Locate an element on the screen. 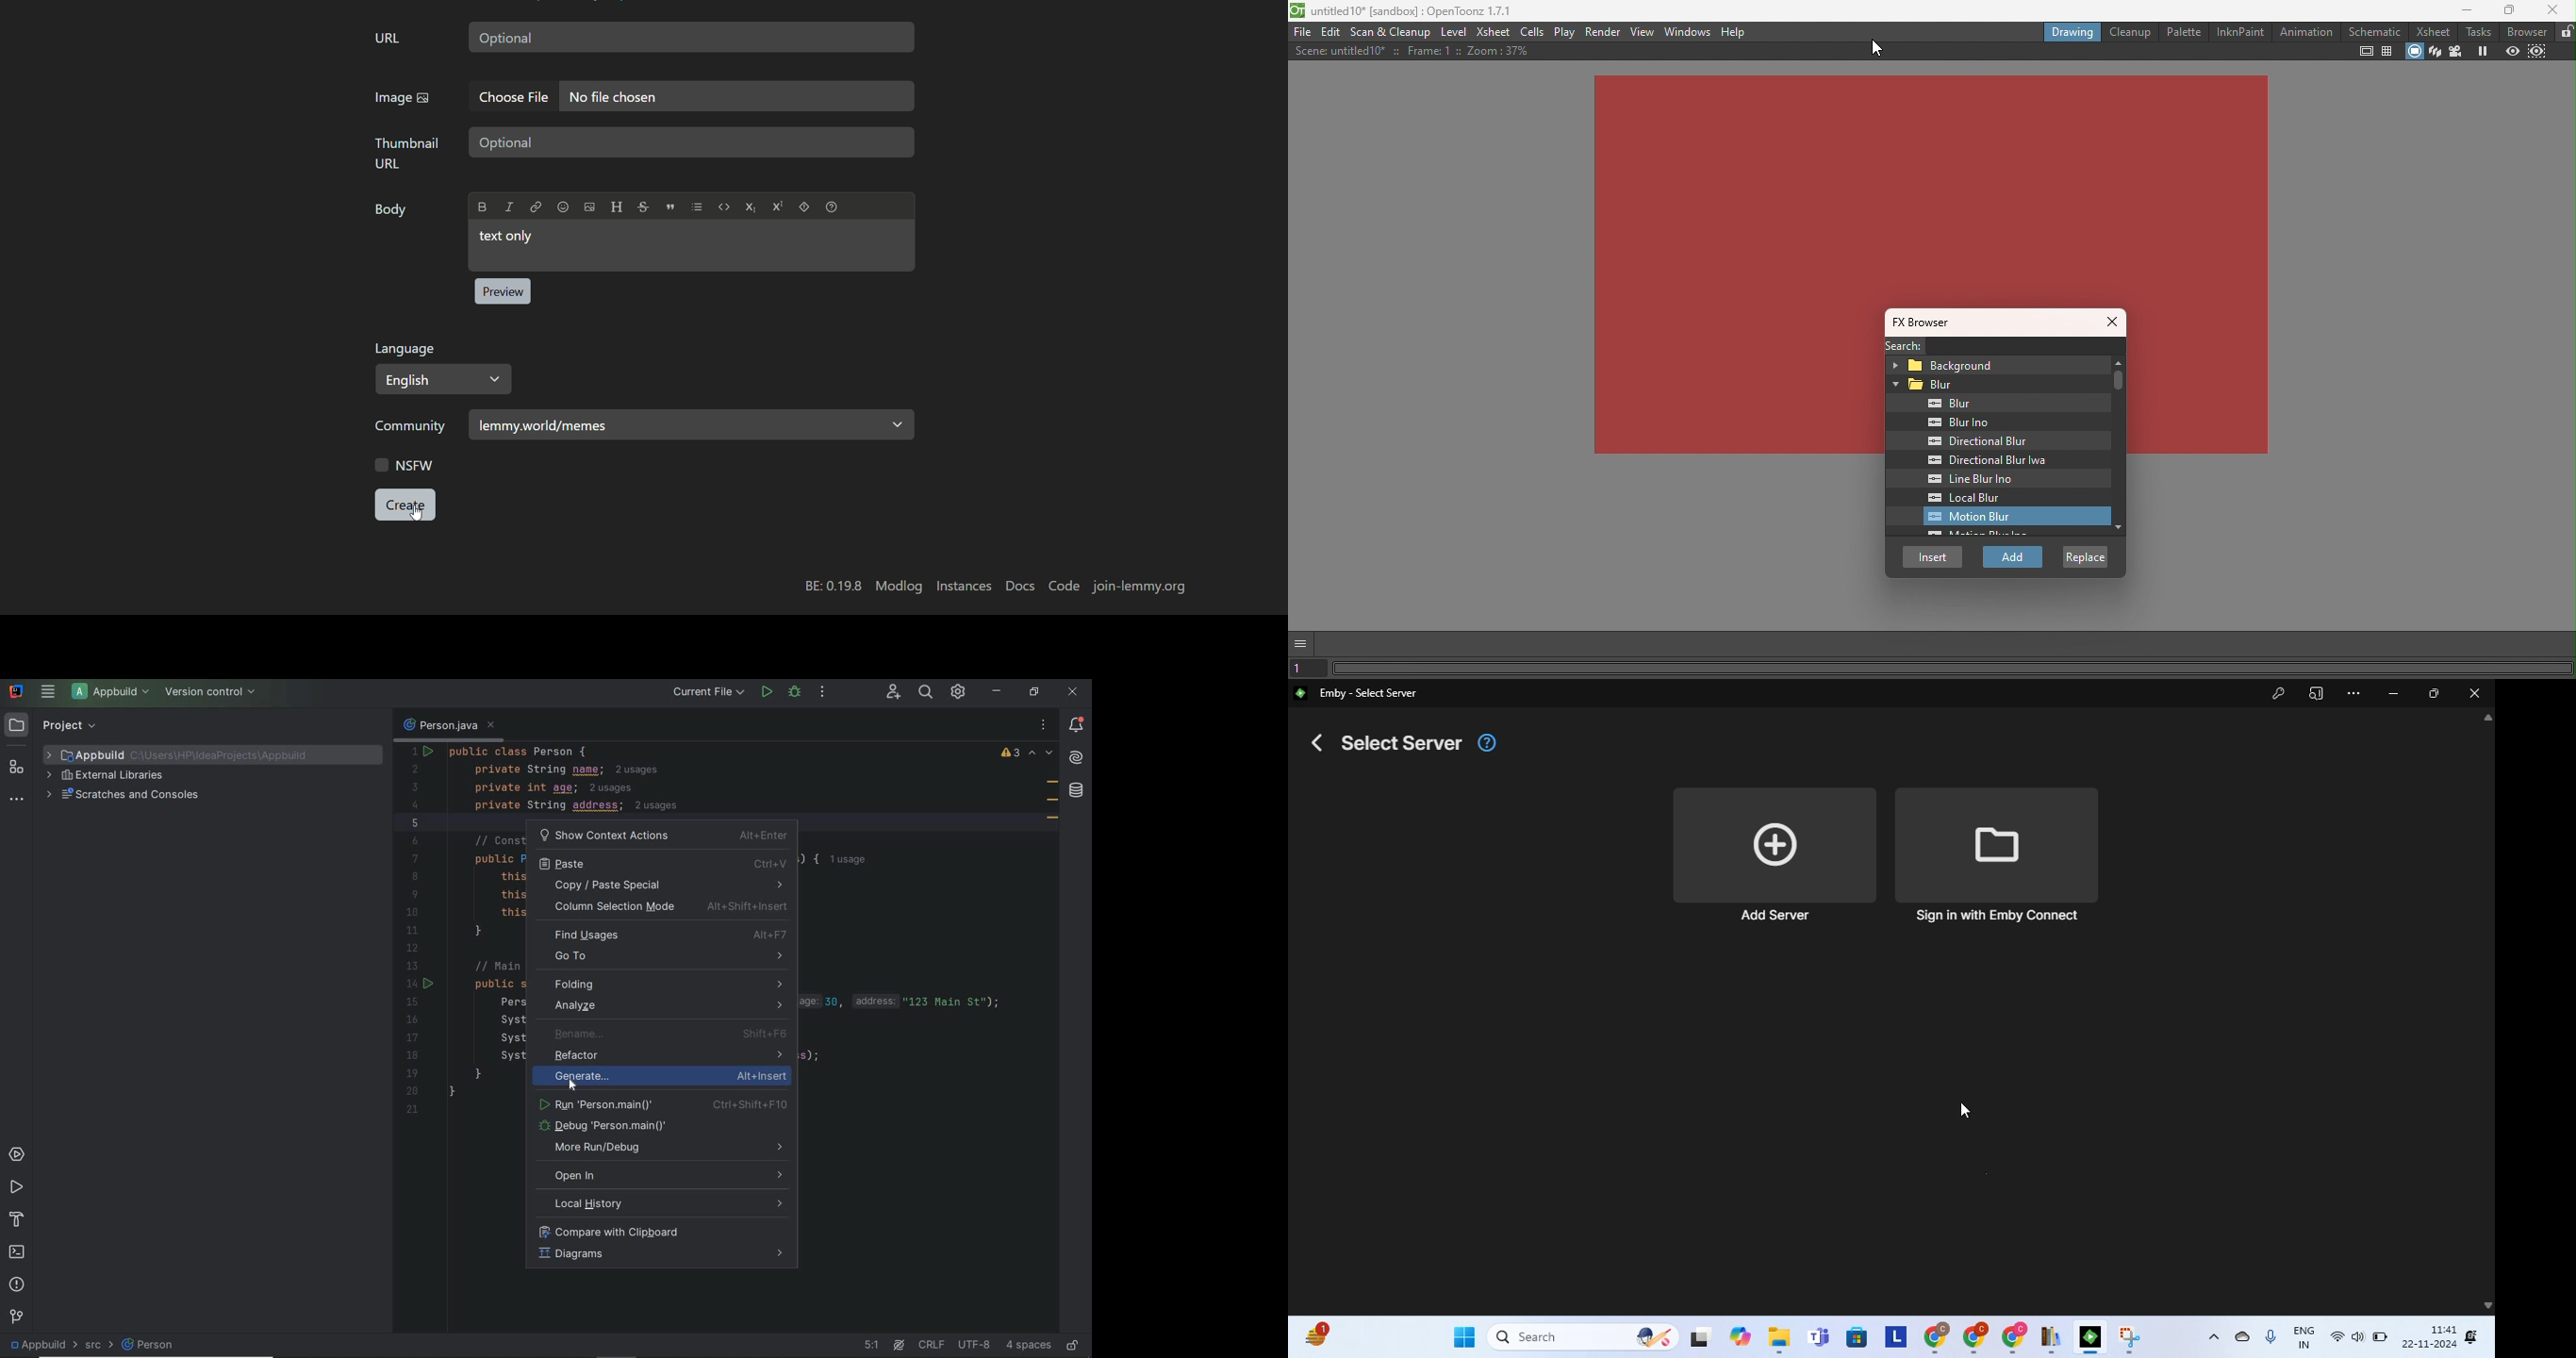 The height and width of the screenshot is (1372, 2576). text box is located at coordinates (692, 143).